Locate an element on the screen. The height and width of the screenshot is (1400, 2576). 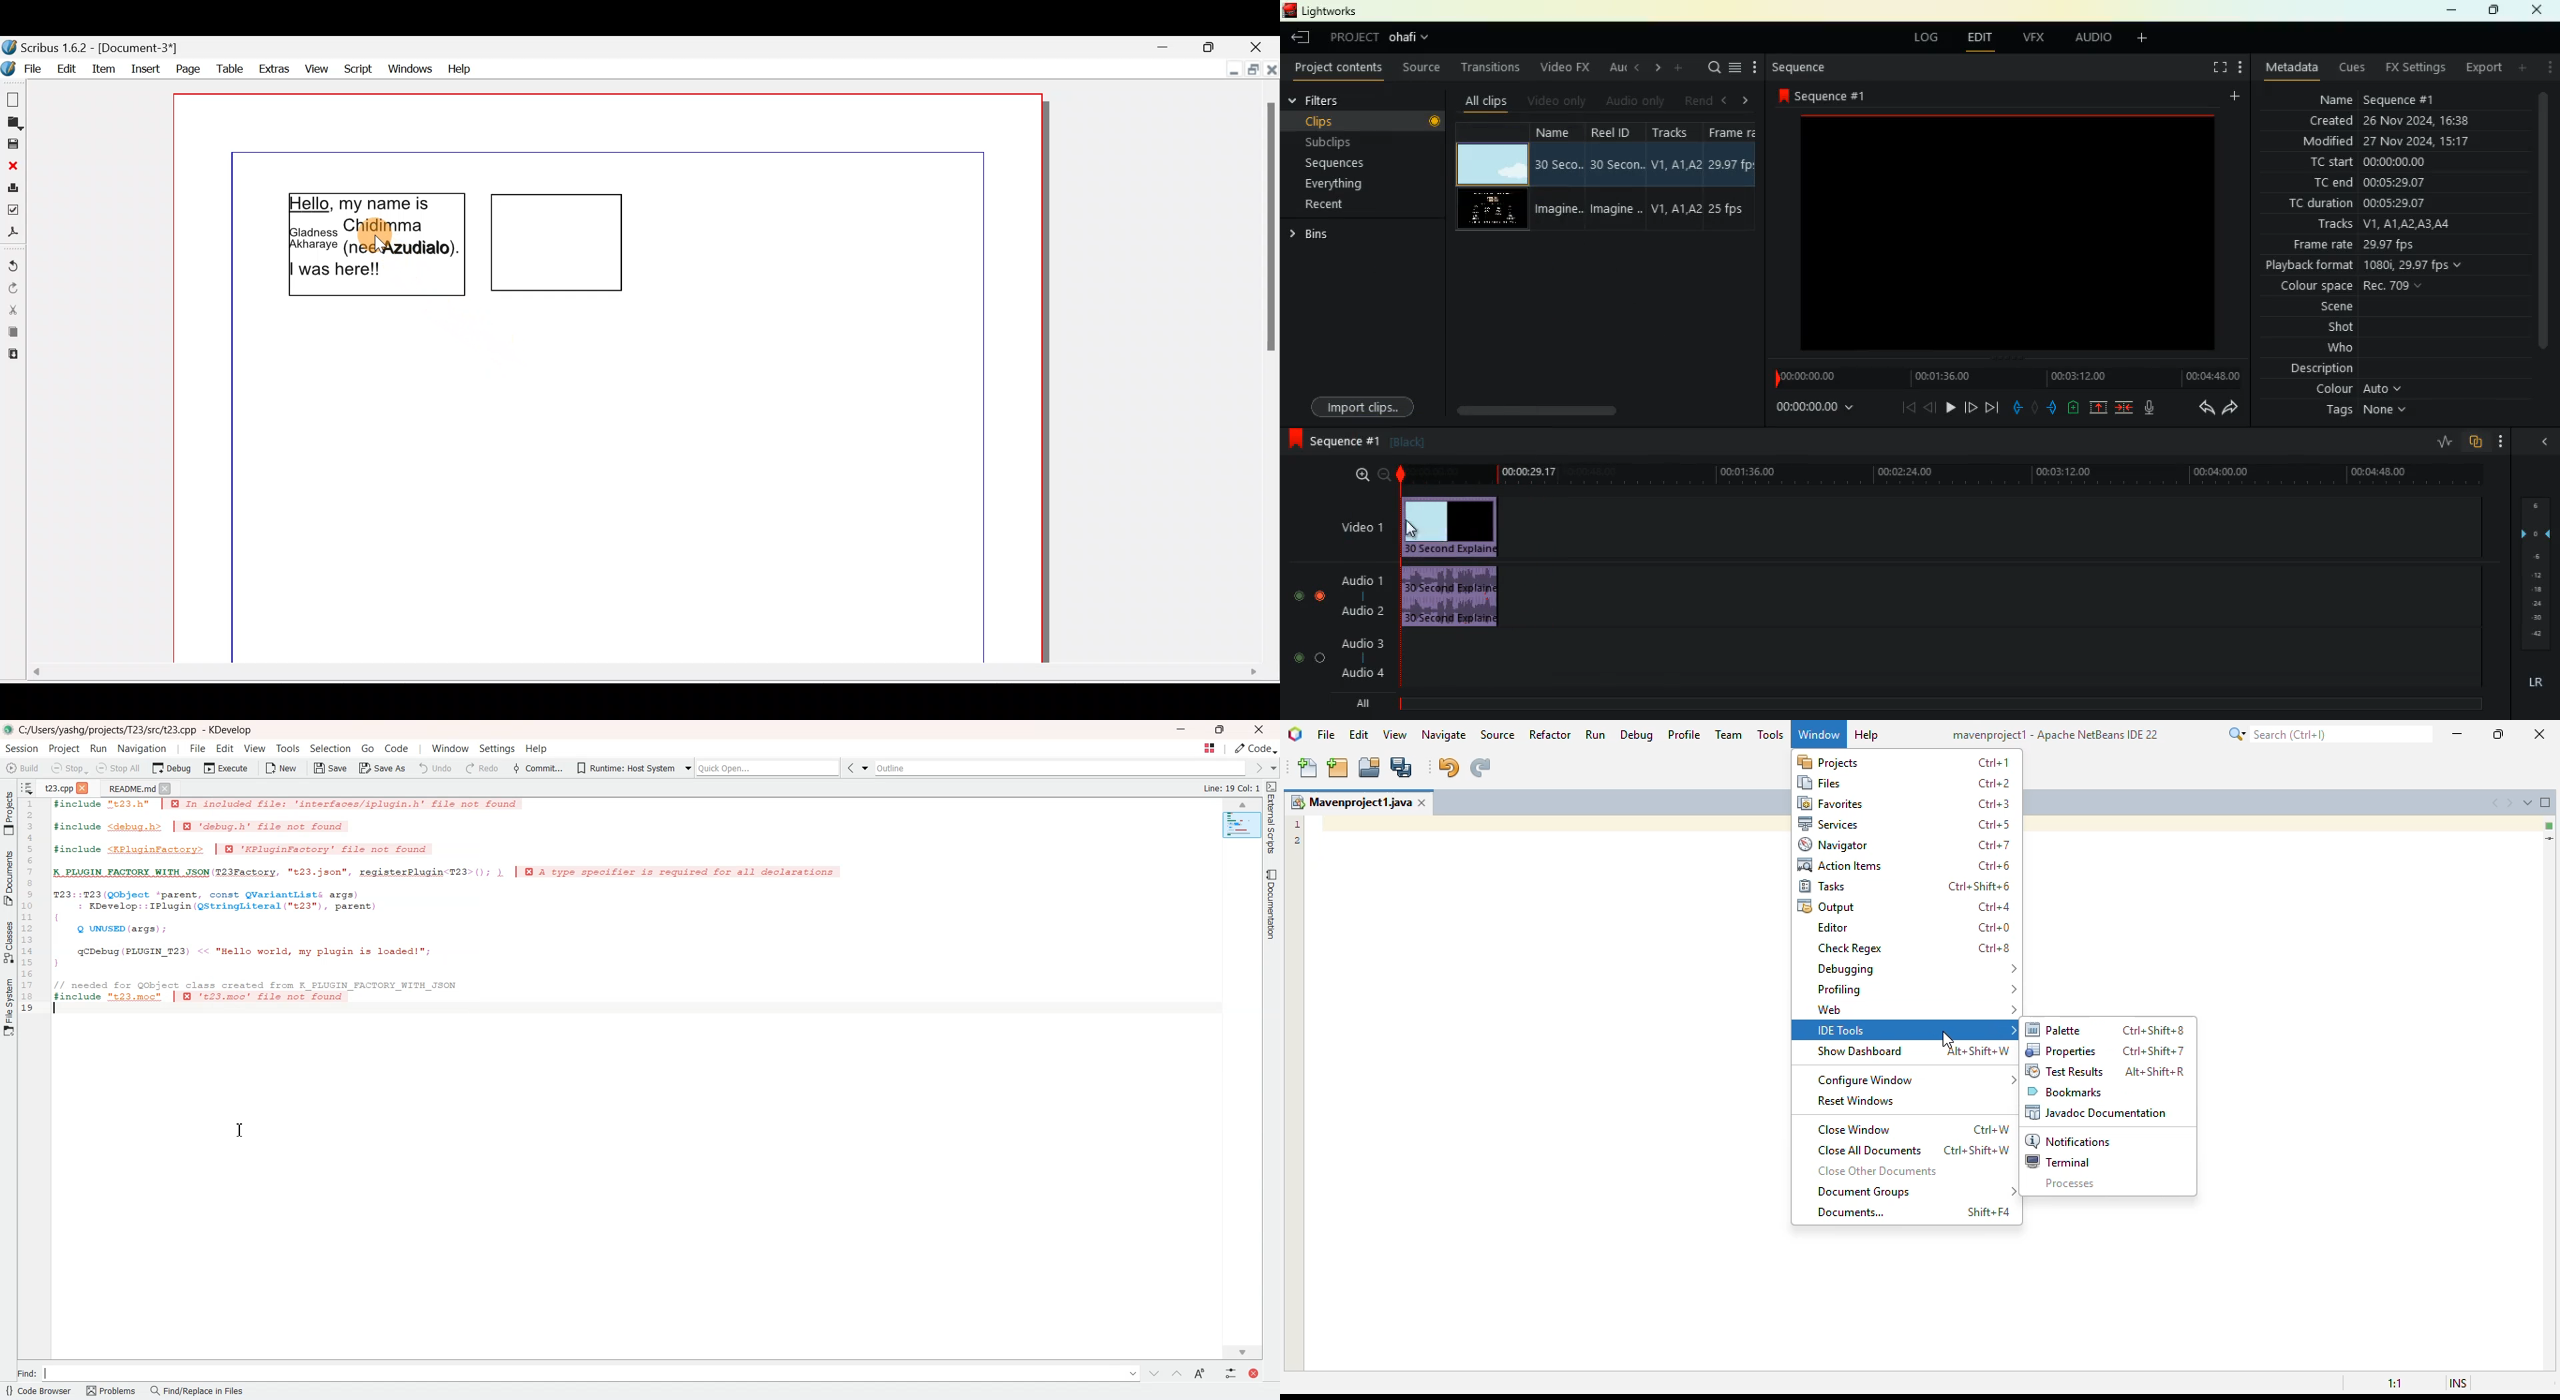
right is located at coordinates (1750, 101).